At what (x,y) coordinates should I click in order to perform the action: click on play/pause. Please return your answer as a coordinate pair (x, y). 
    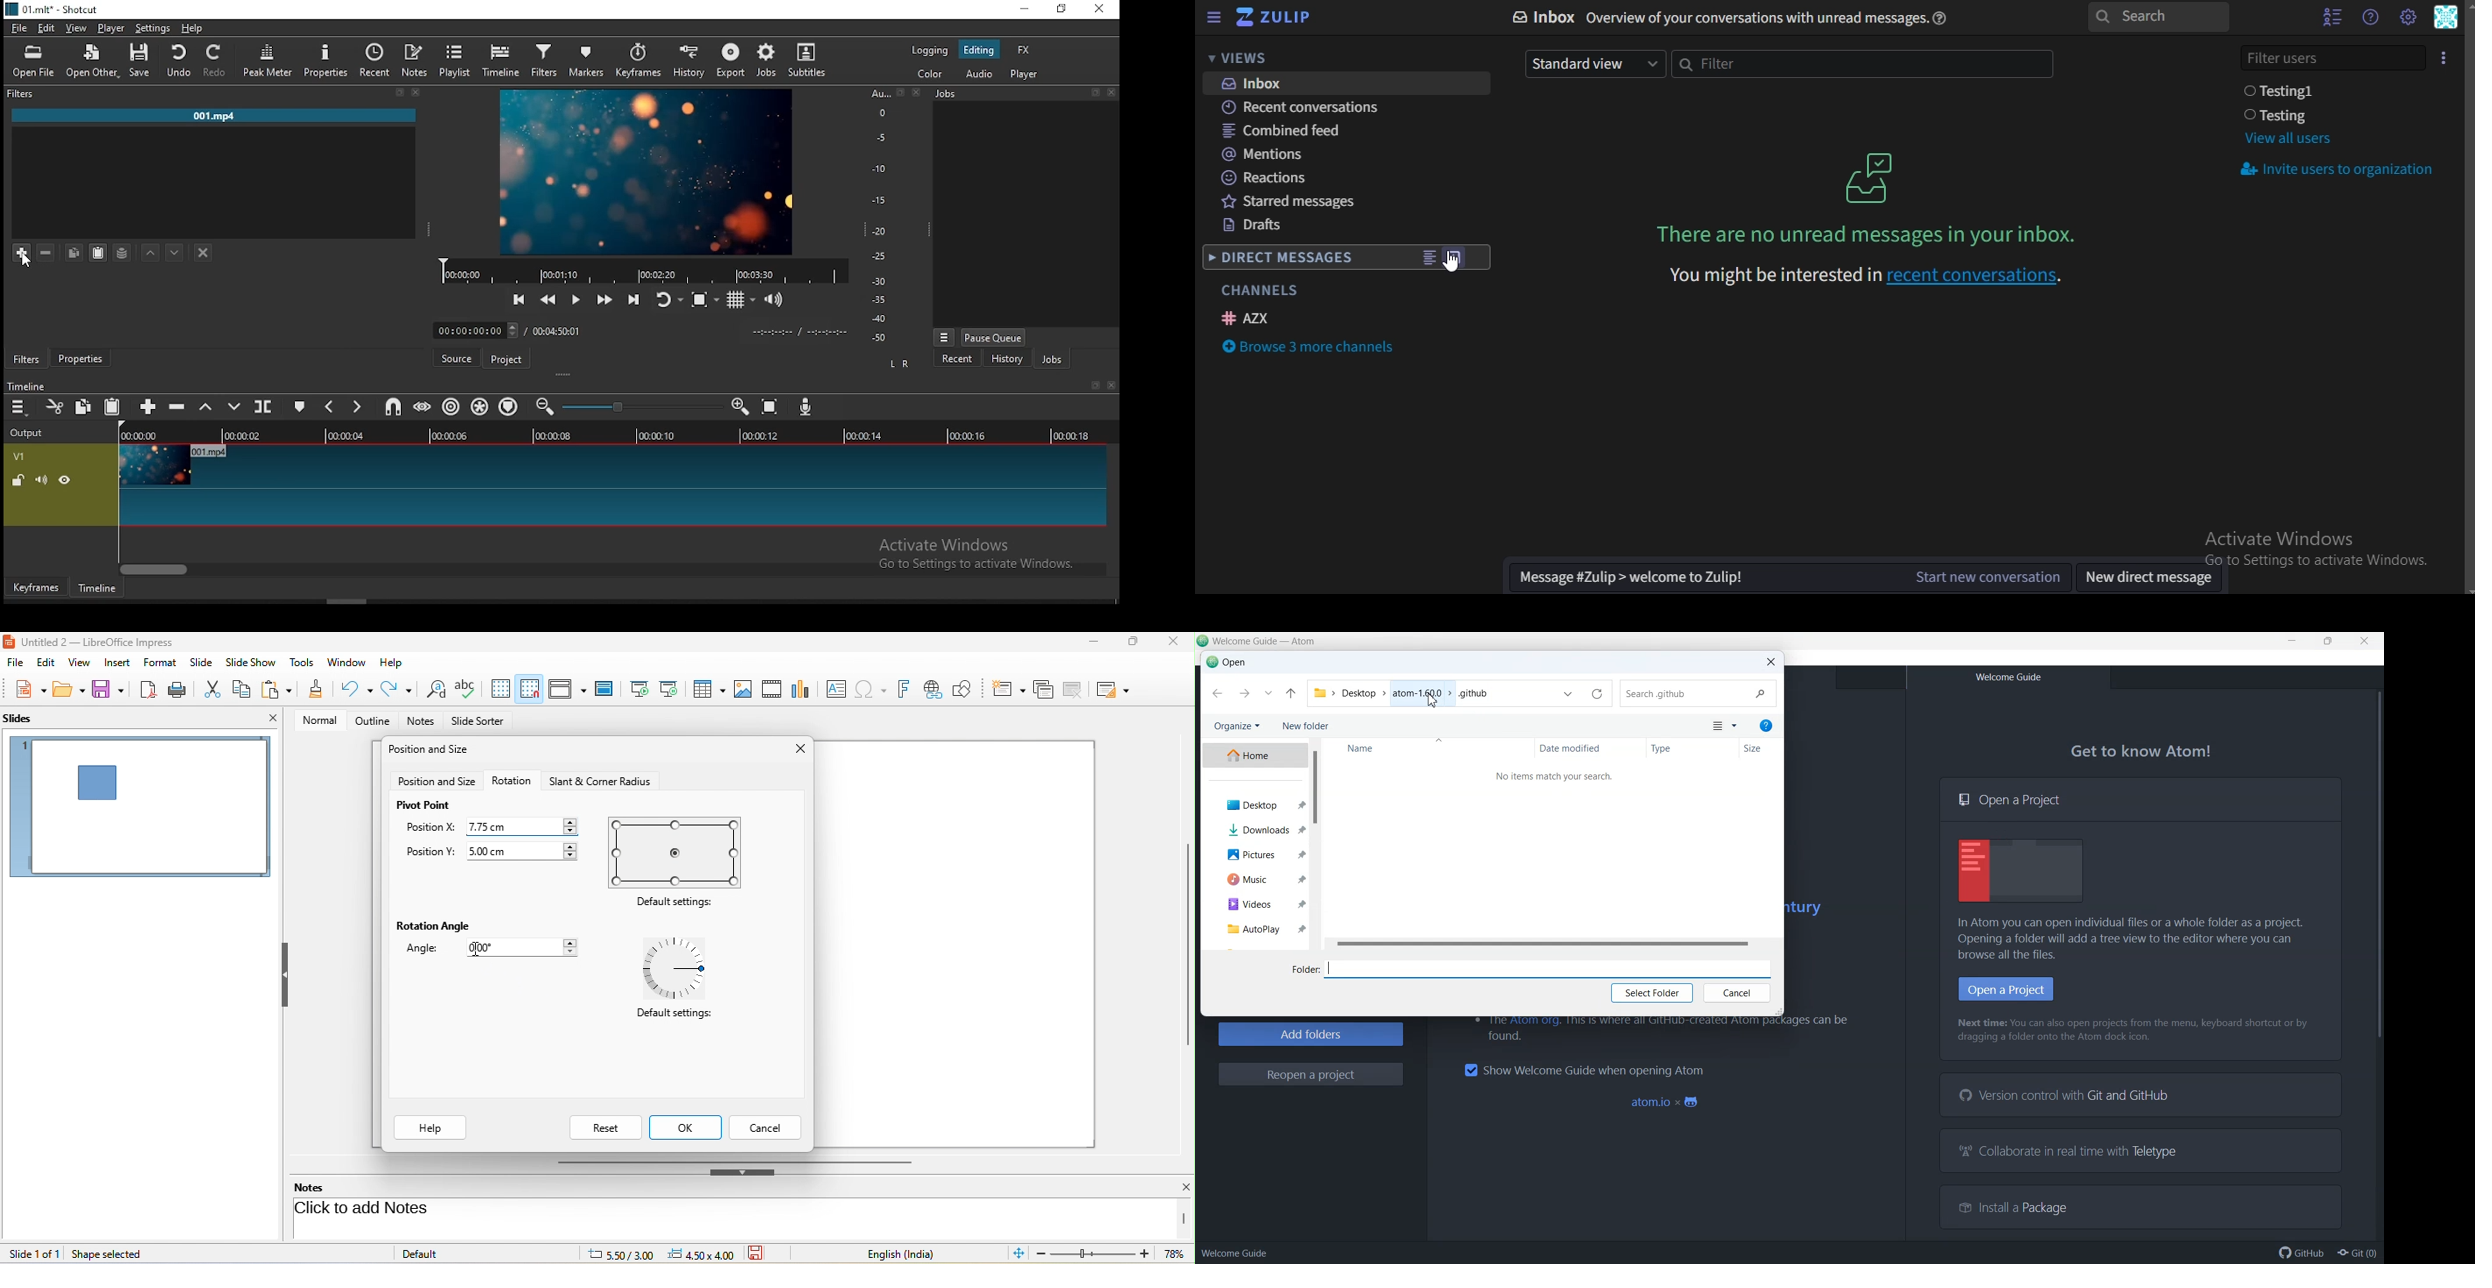
    Looking at the image, I should click on (573, 300).